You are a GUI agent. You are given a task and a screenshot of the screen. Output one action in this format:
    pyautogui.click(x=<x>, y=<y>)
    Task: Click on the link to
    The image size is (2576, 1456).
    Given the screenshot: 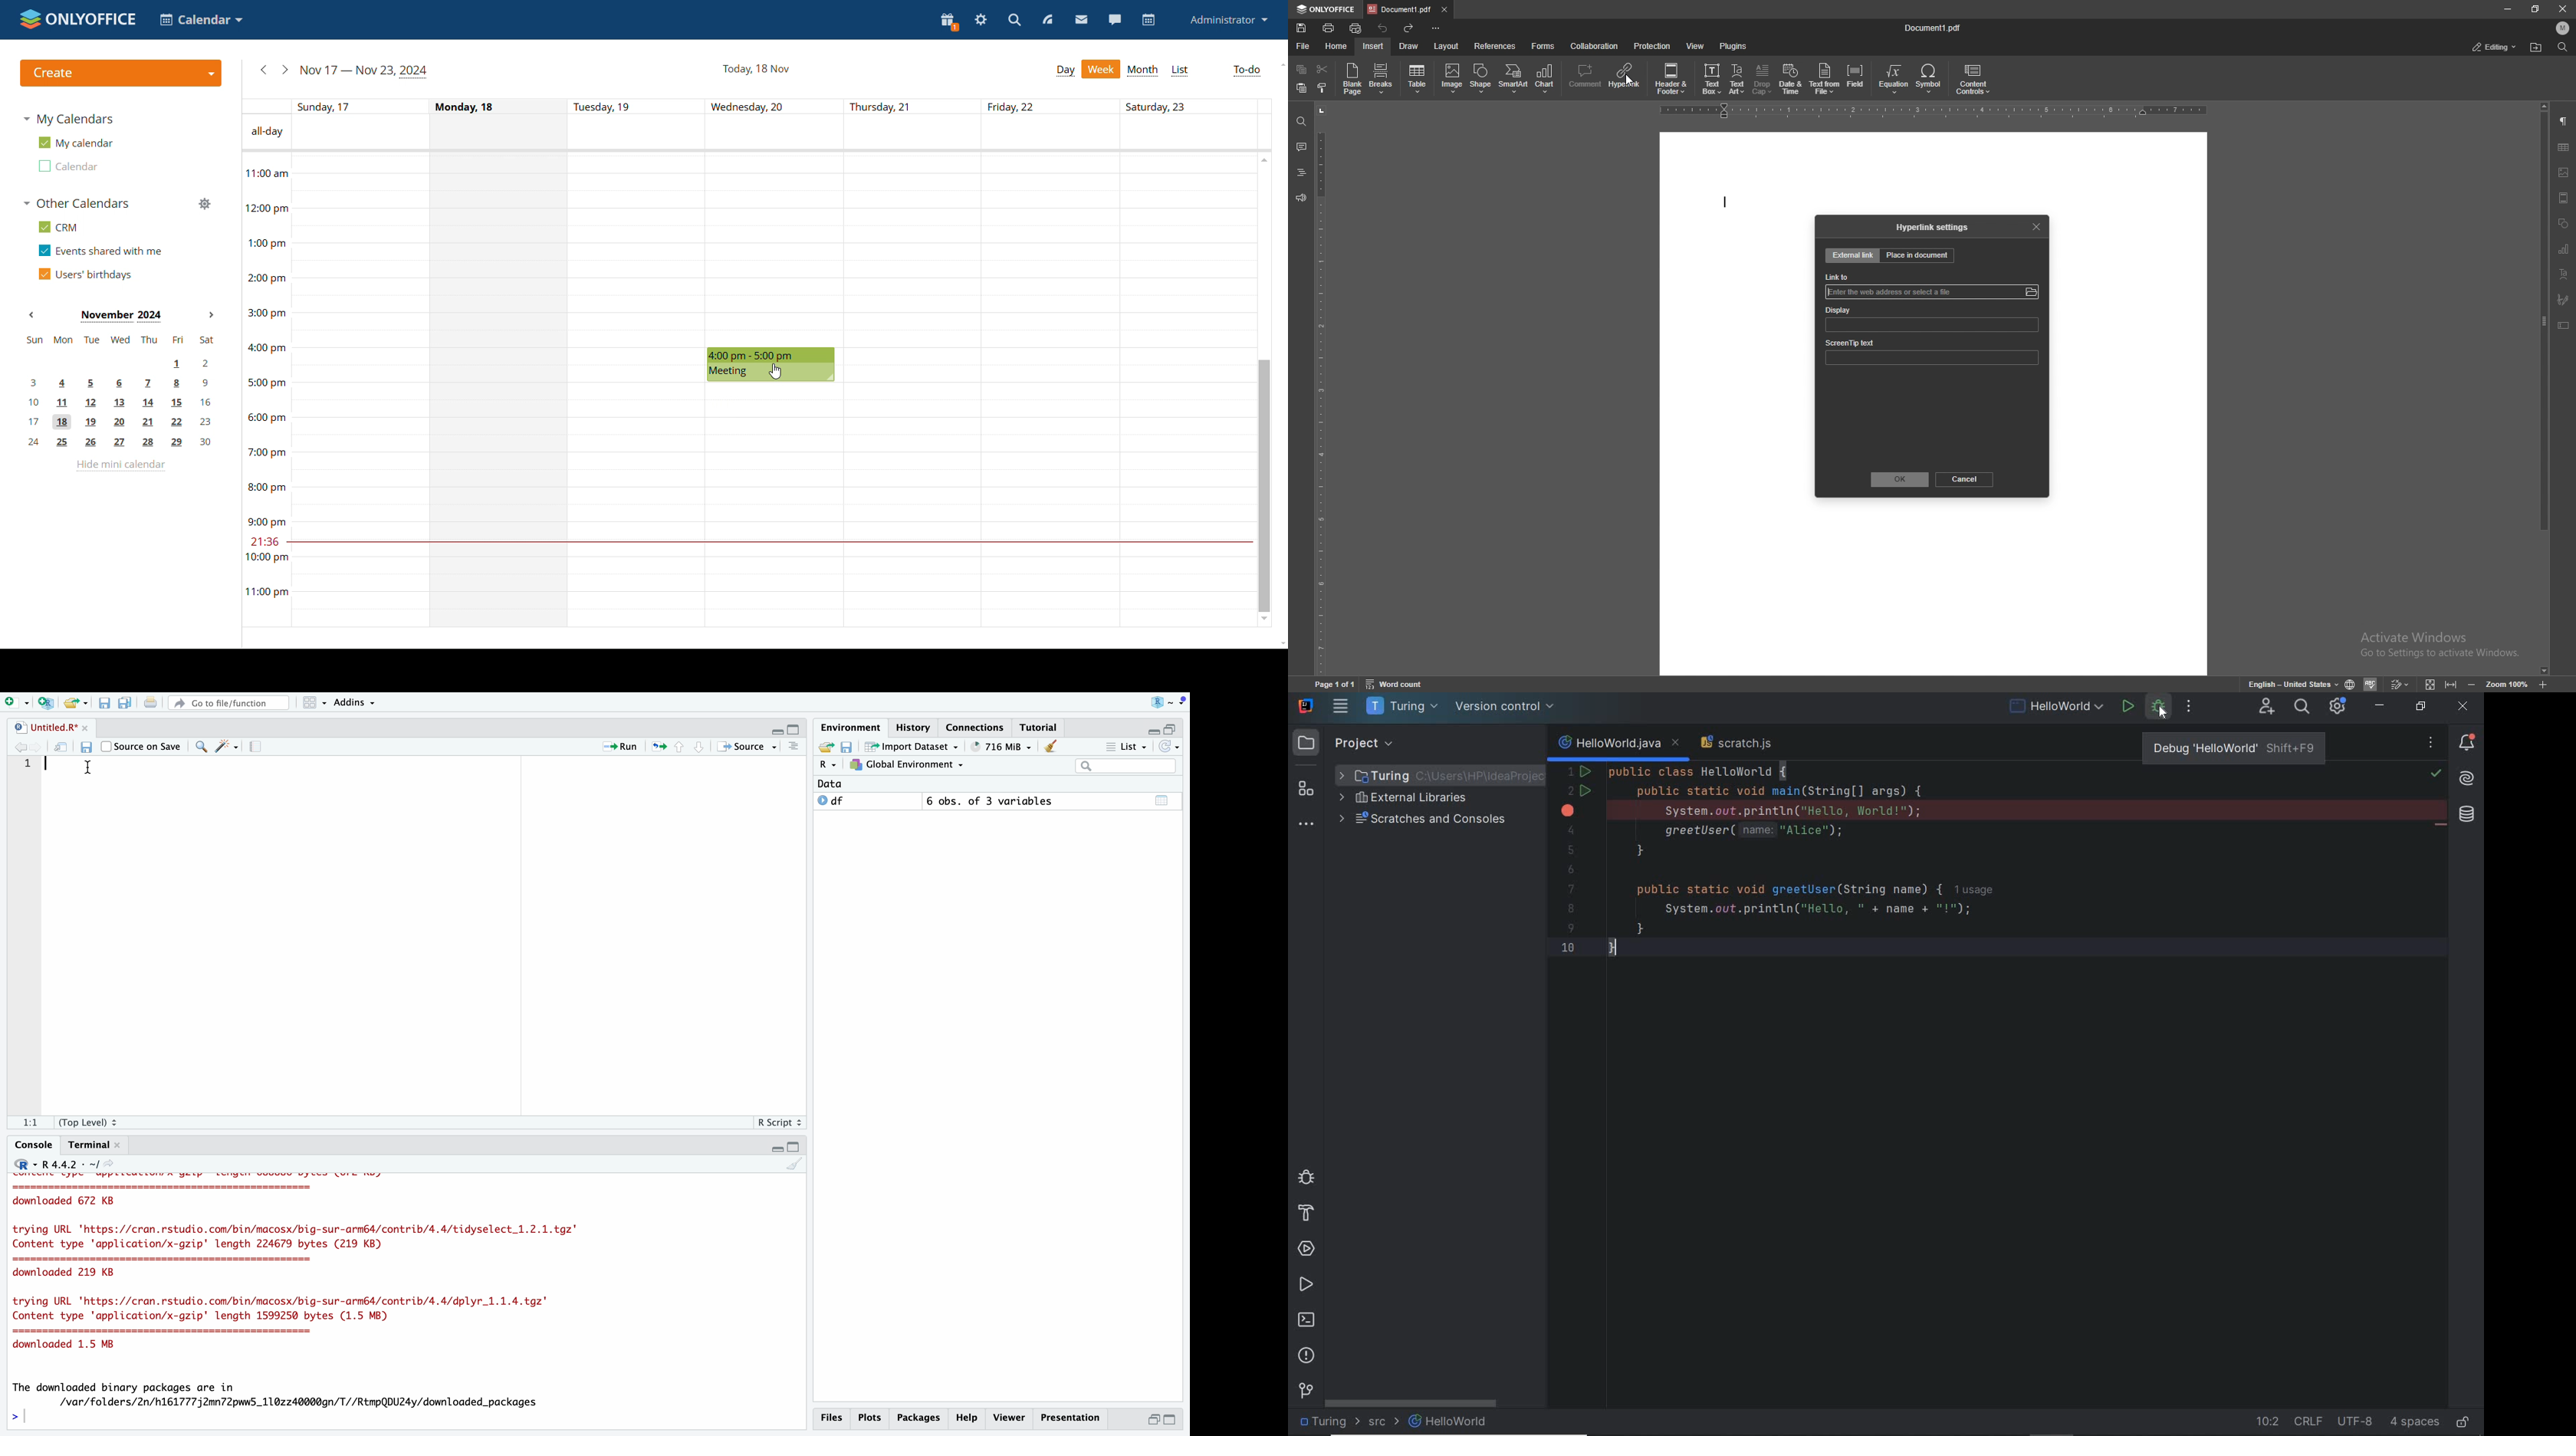 What is the action you would take?
    pyautogui.click(x=1840, y=277)
    